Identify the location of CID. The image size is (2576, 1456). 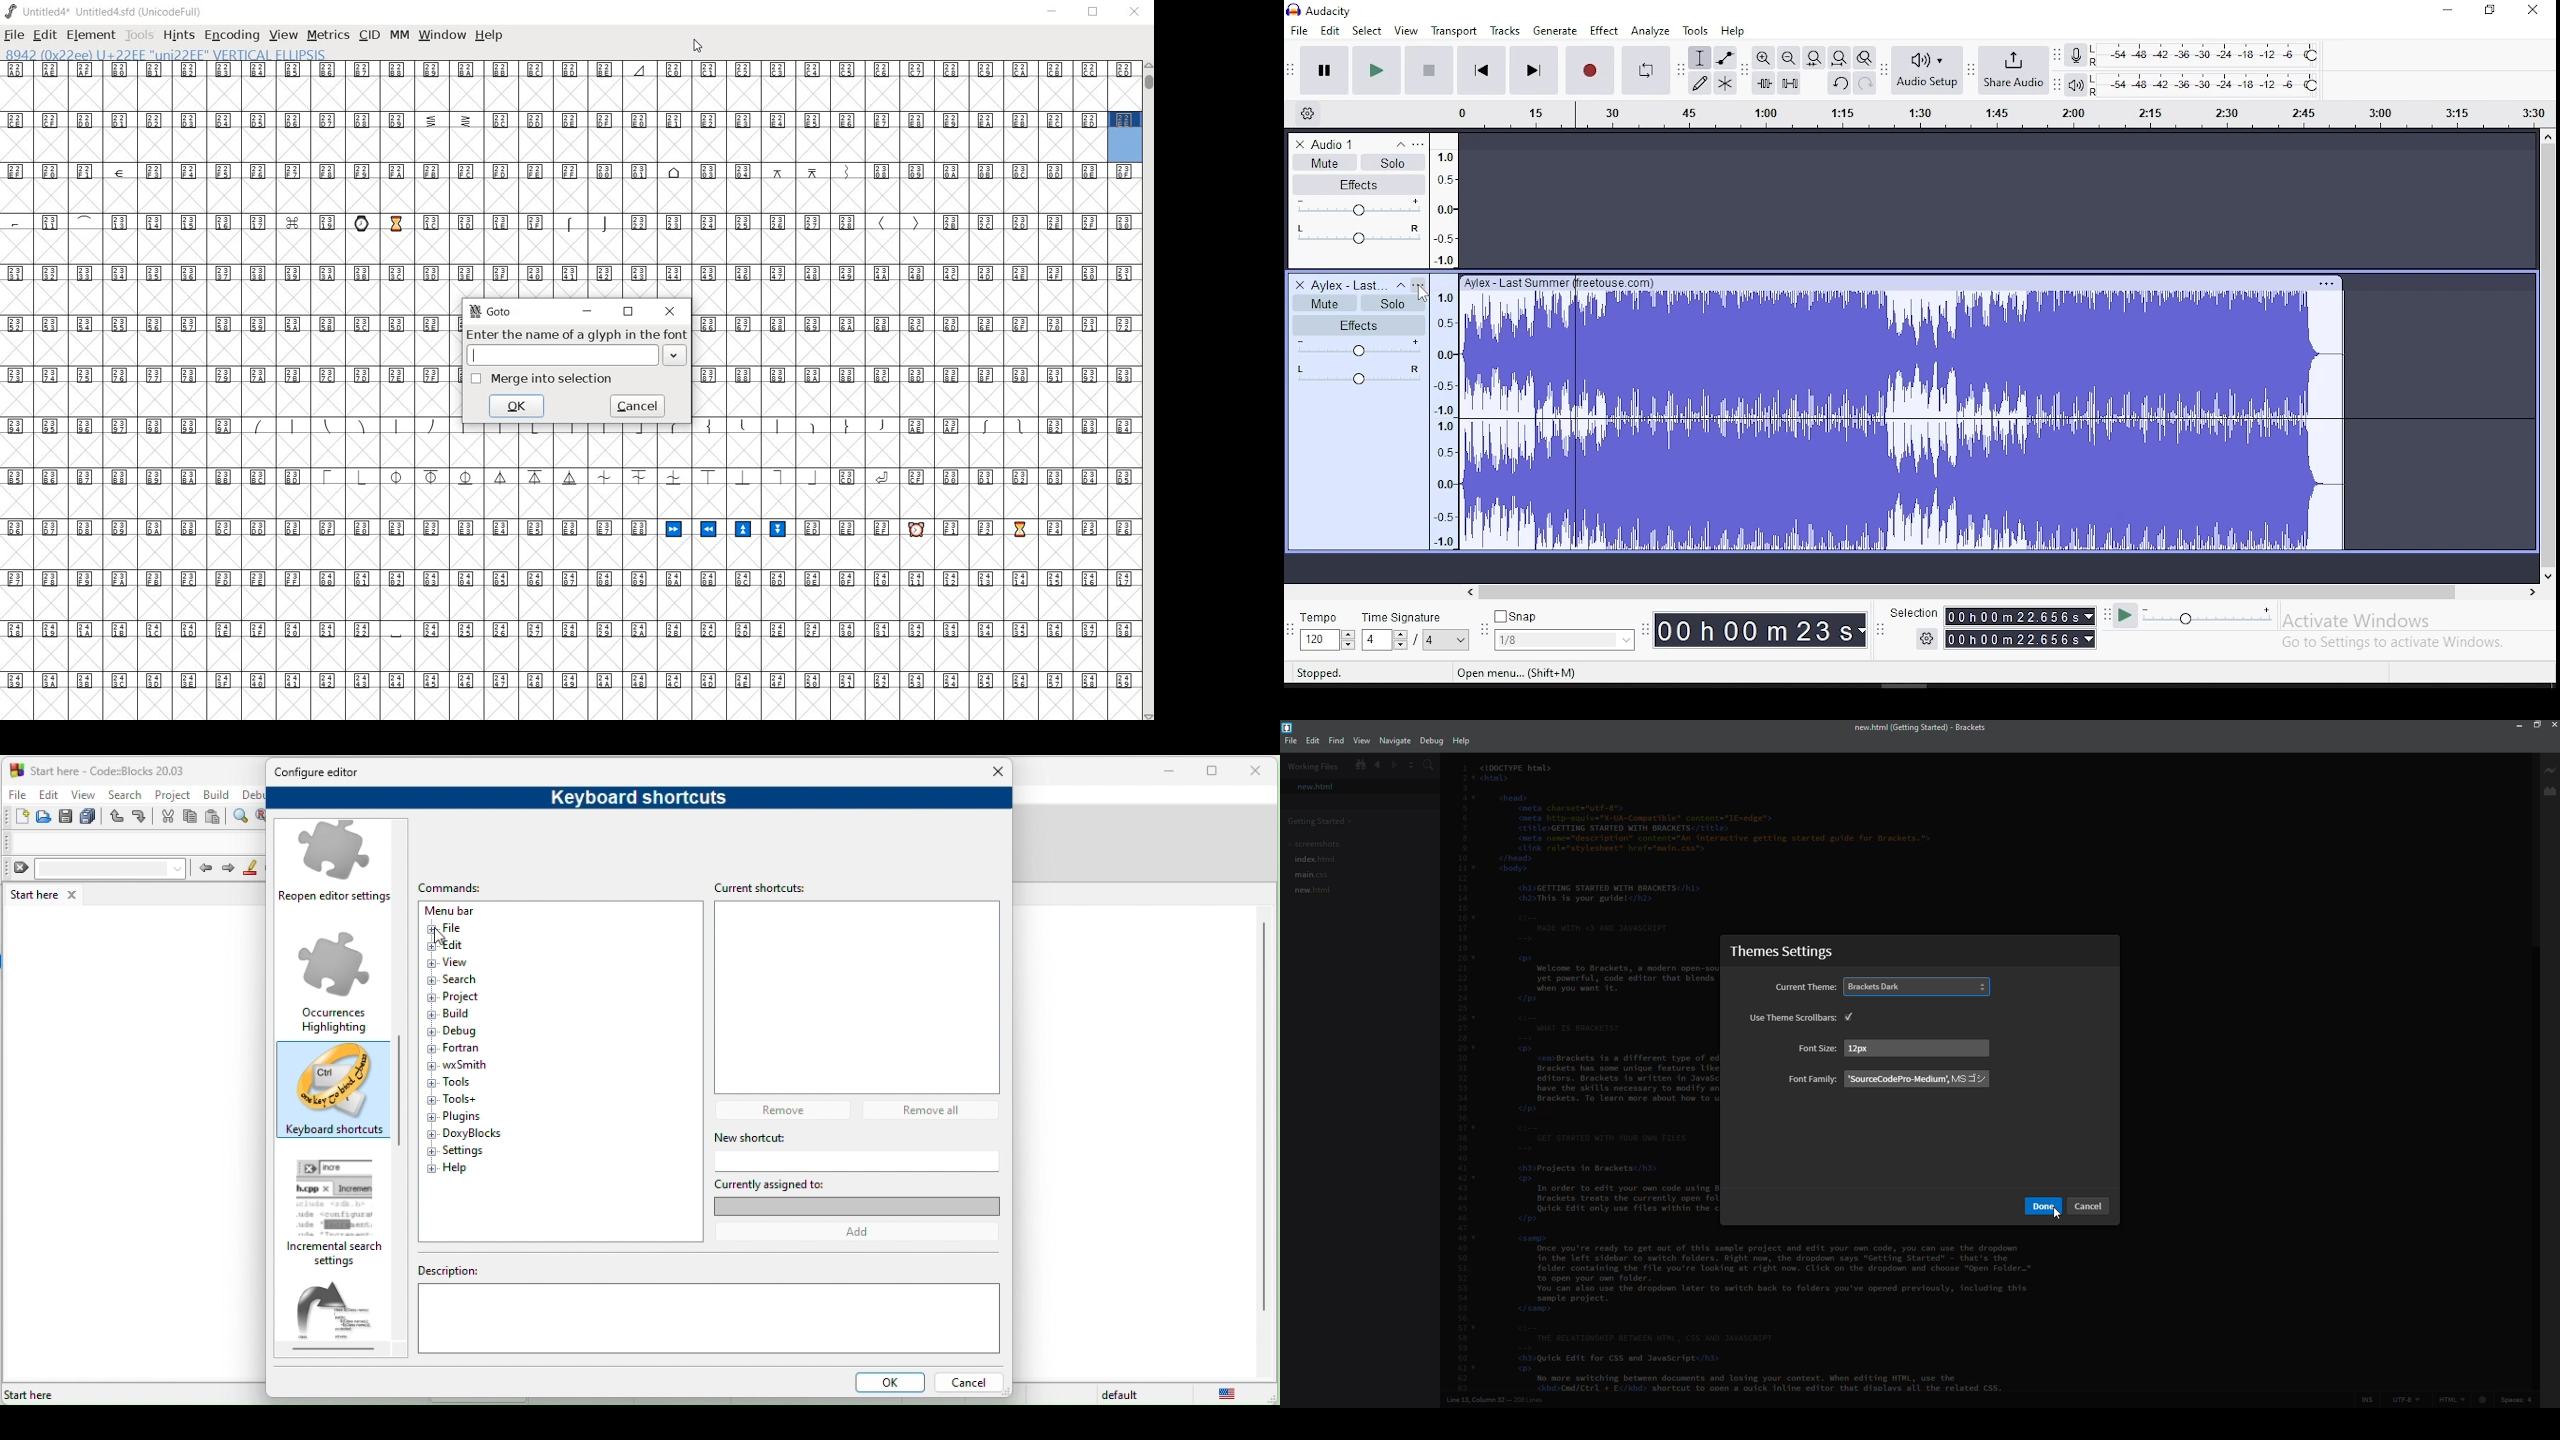
(368, 35).